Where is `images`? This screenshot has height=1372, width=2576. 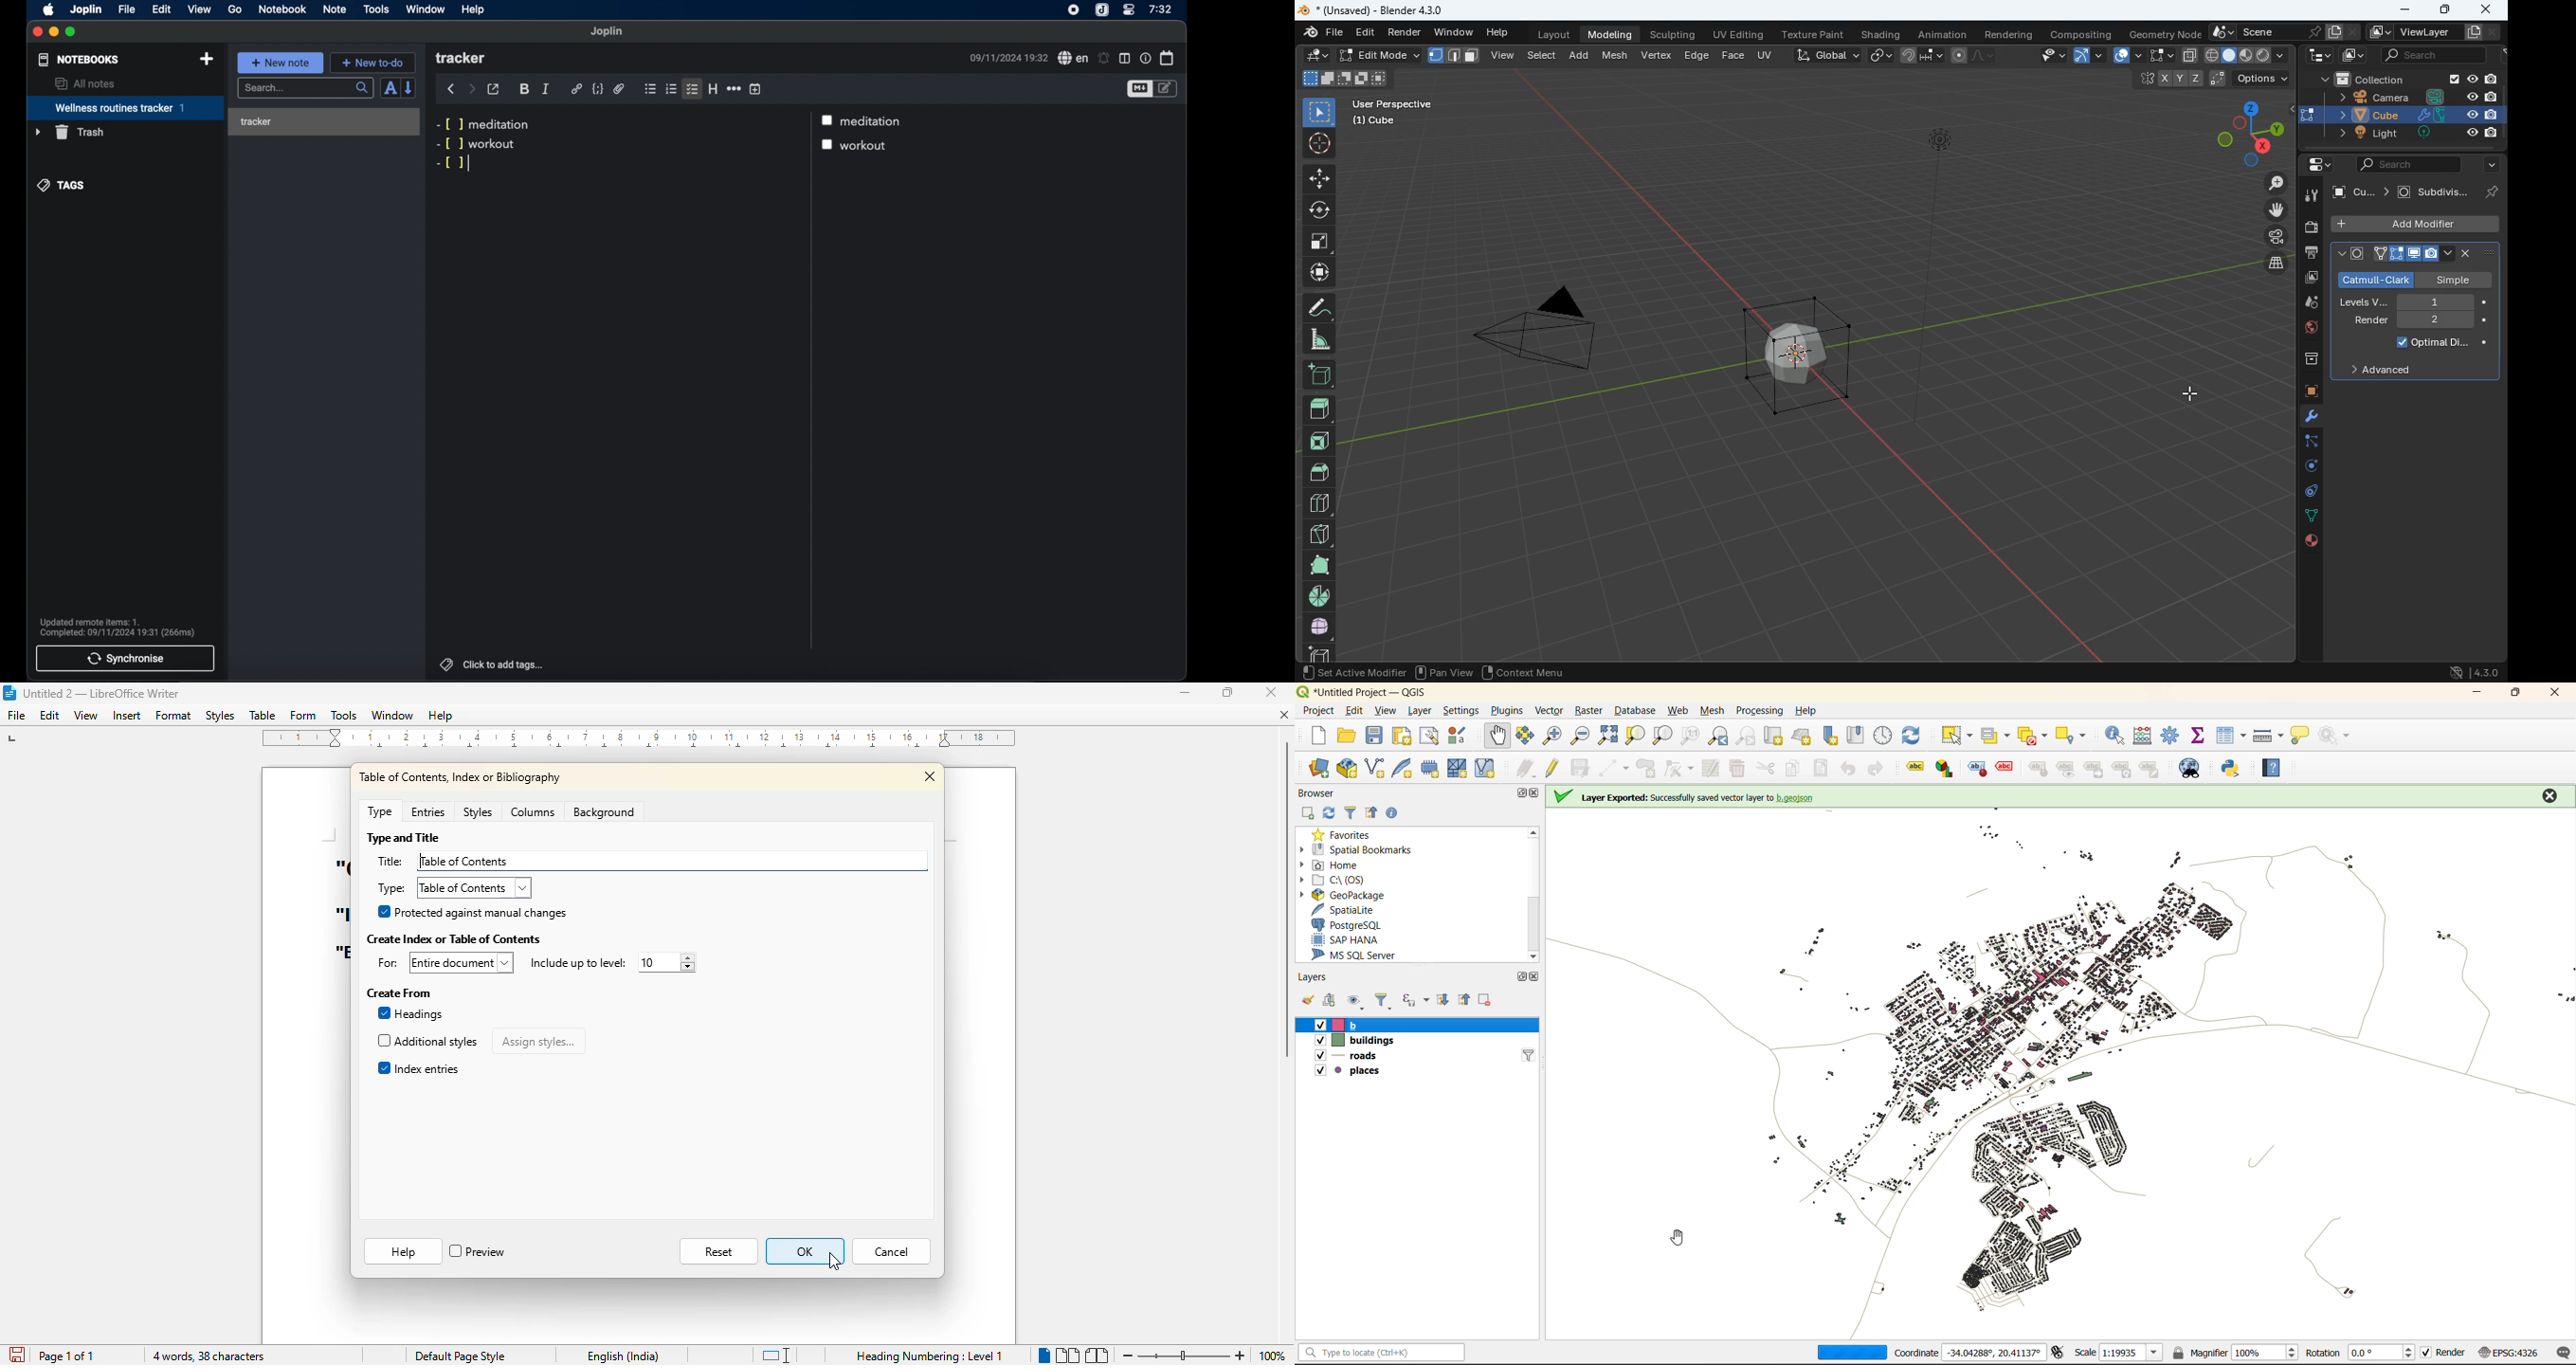
images is located at coordinates (2308, 279).